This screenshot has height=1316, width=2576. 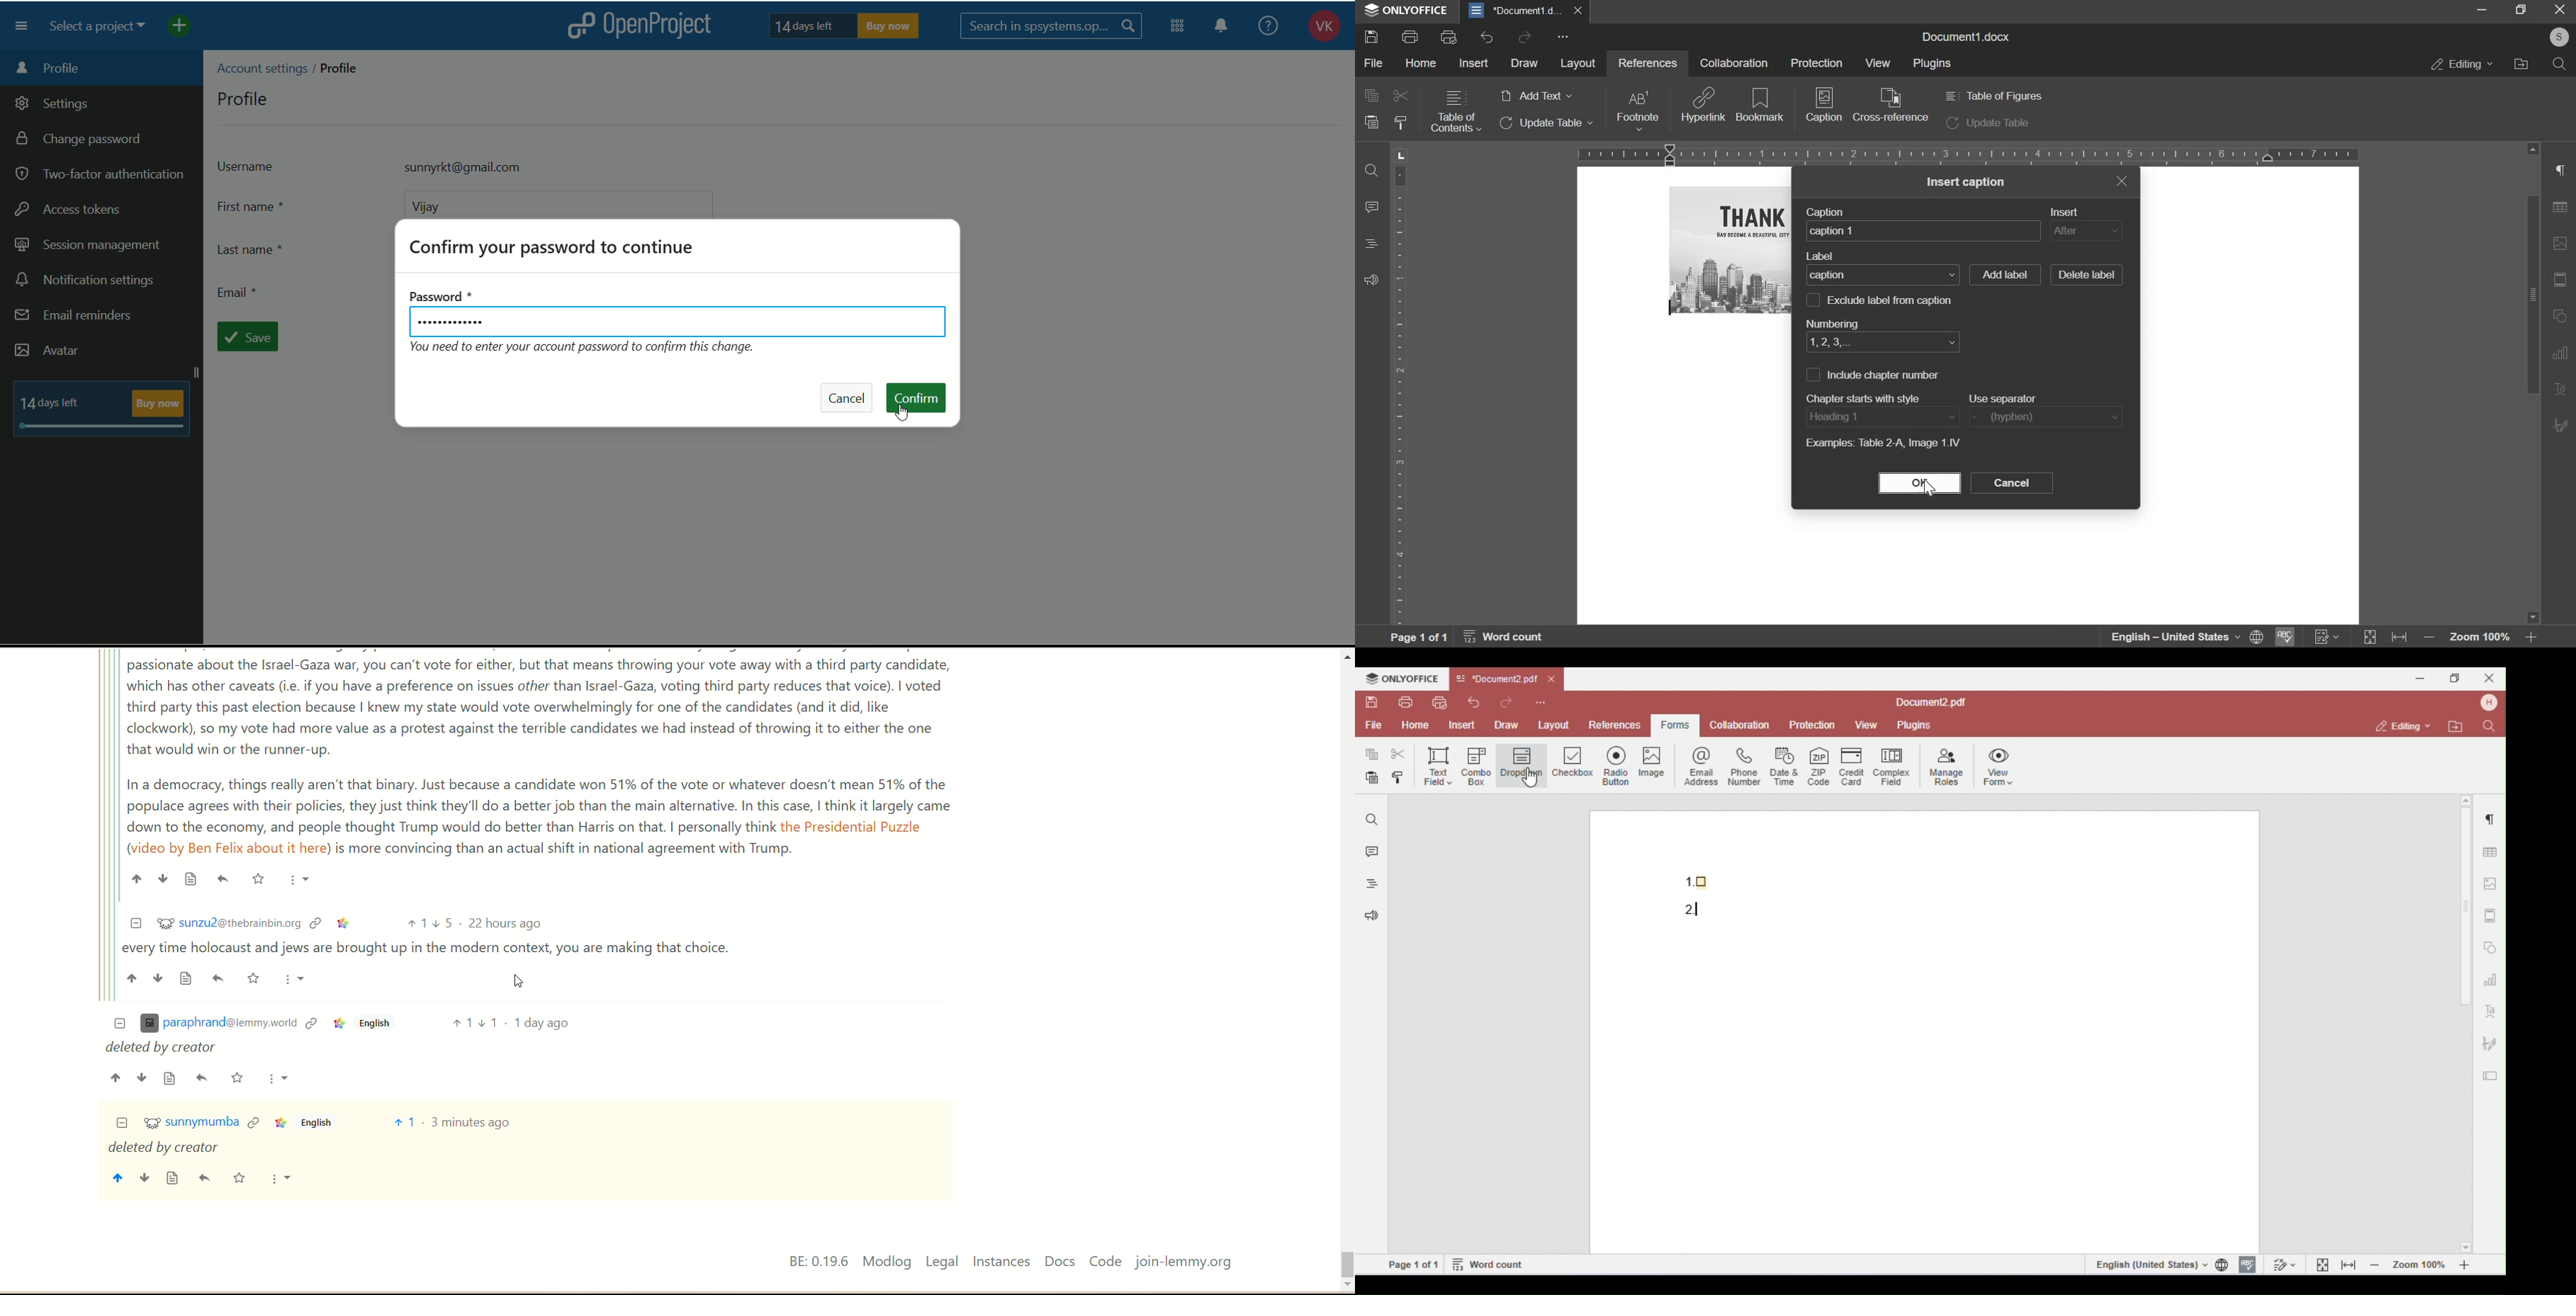 I want to click on Cursor, so click(x=1927, y=488).